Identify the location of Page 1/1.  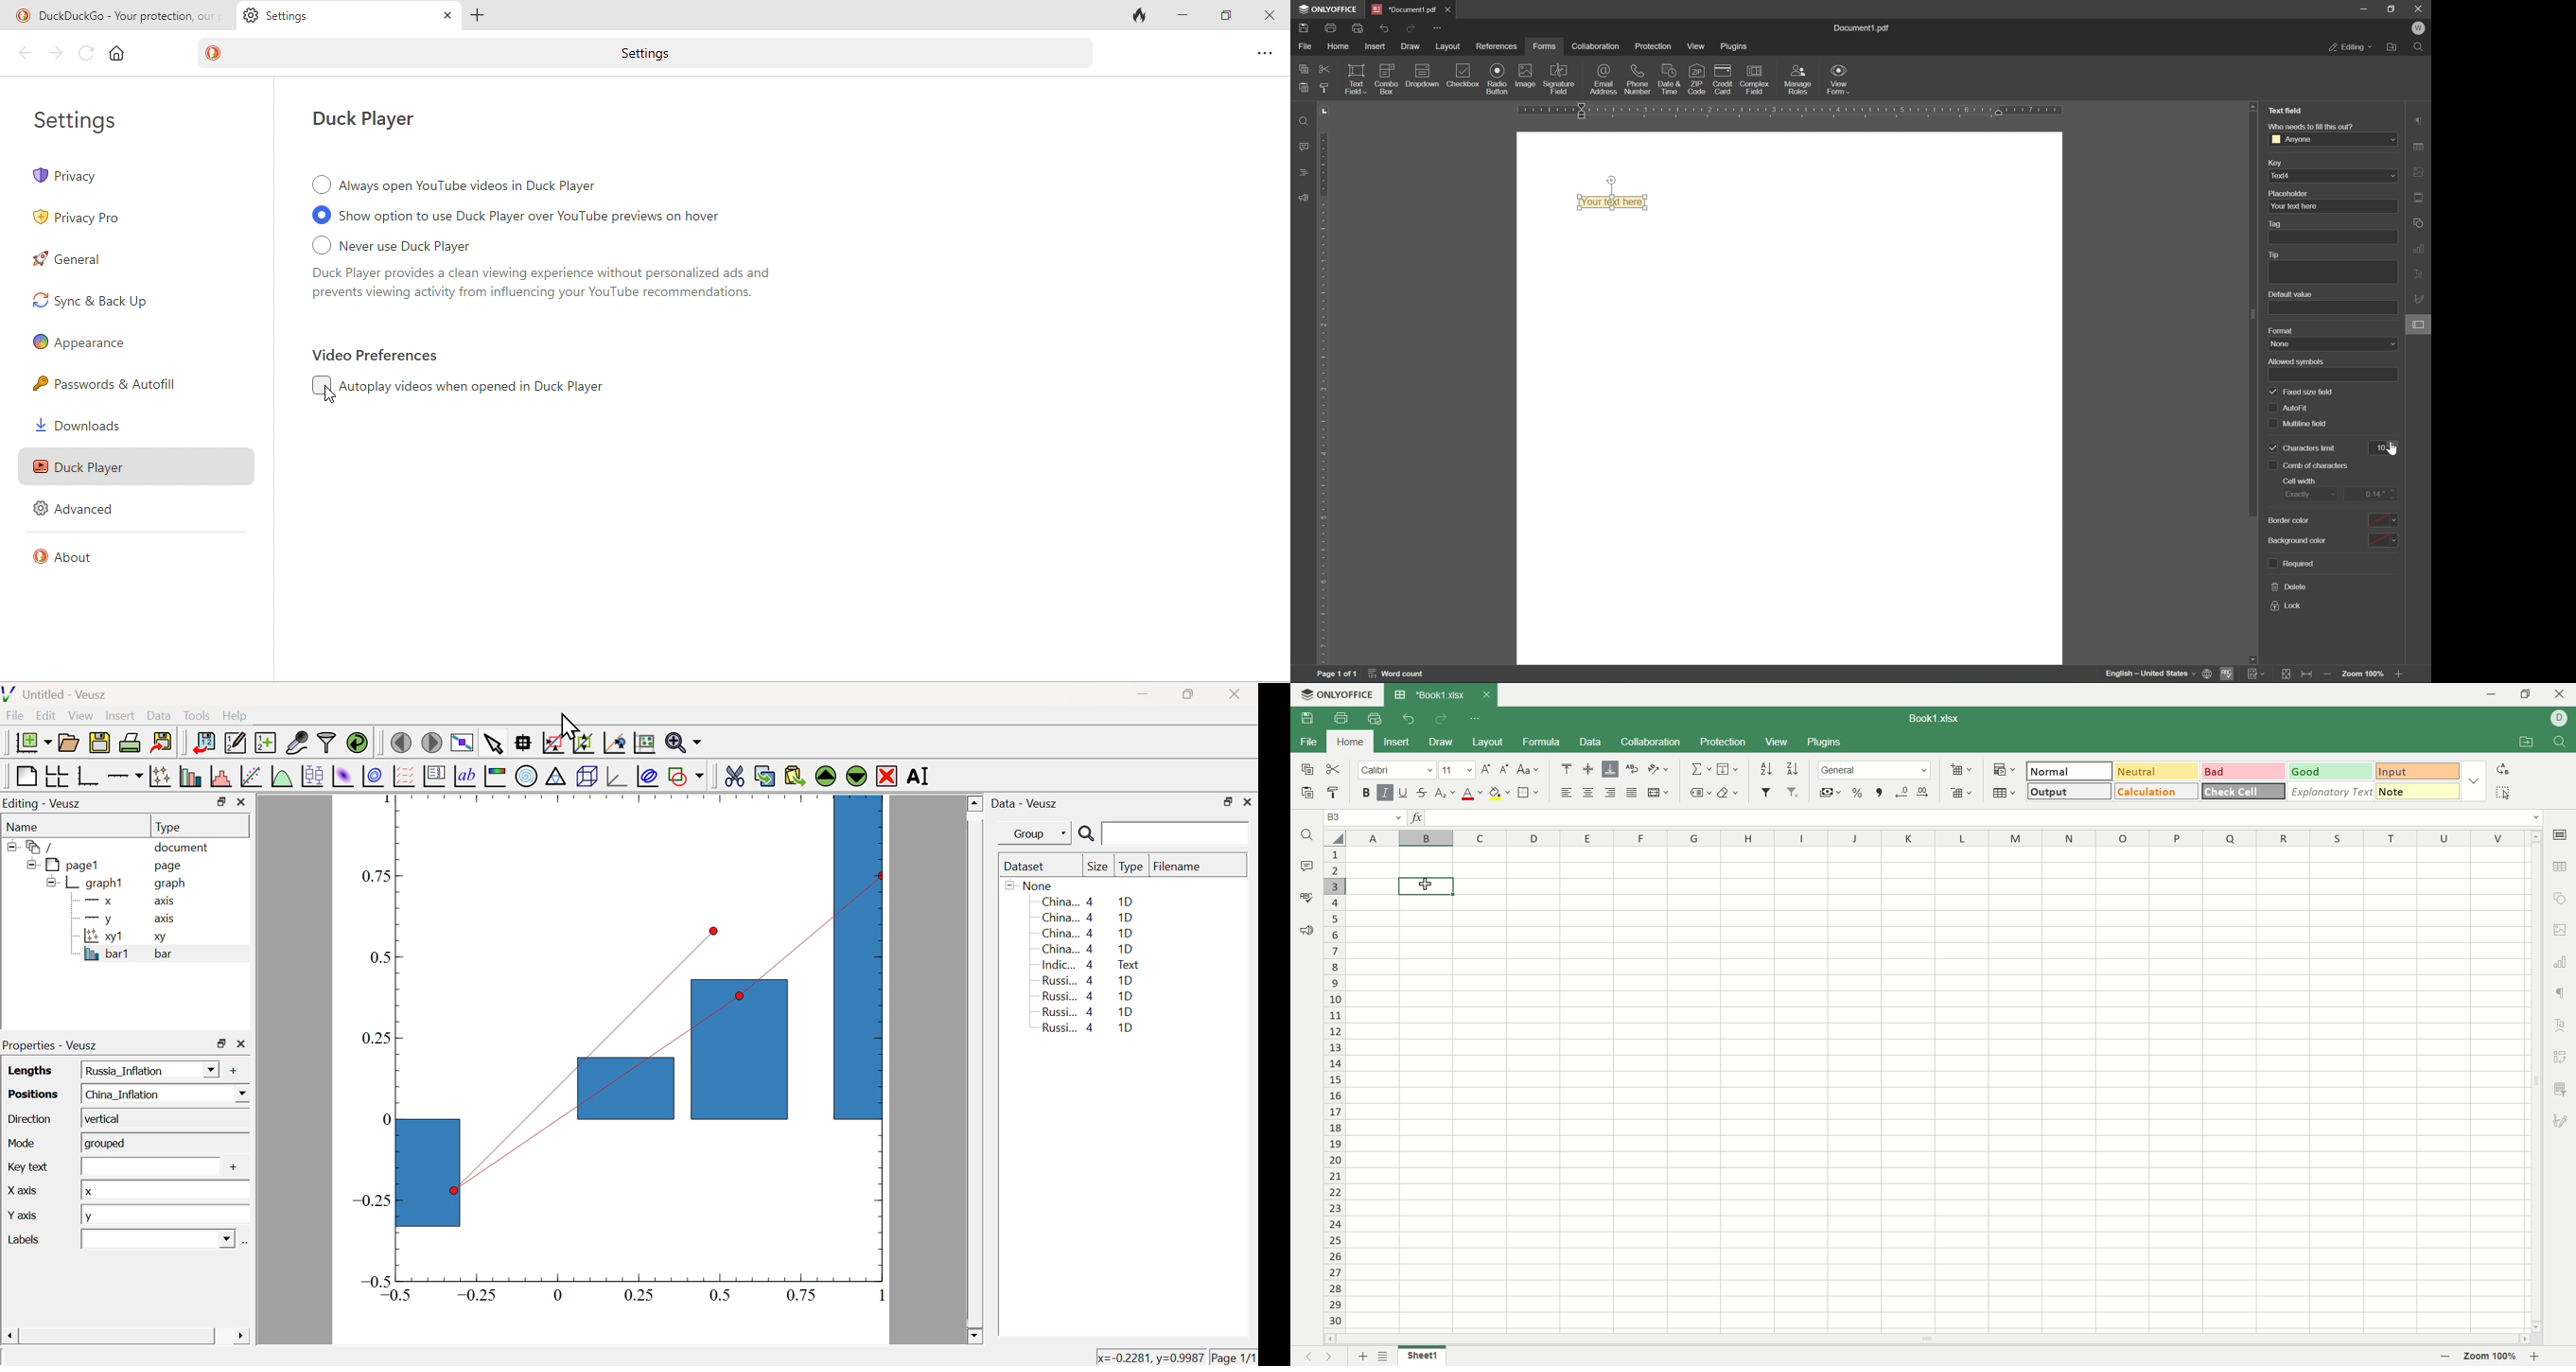
(1232, 1357).